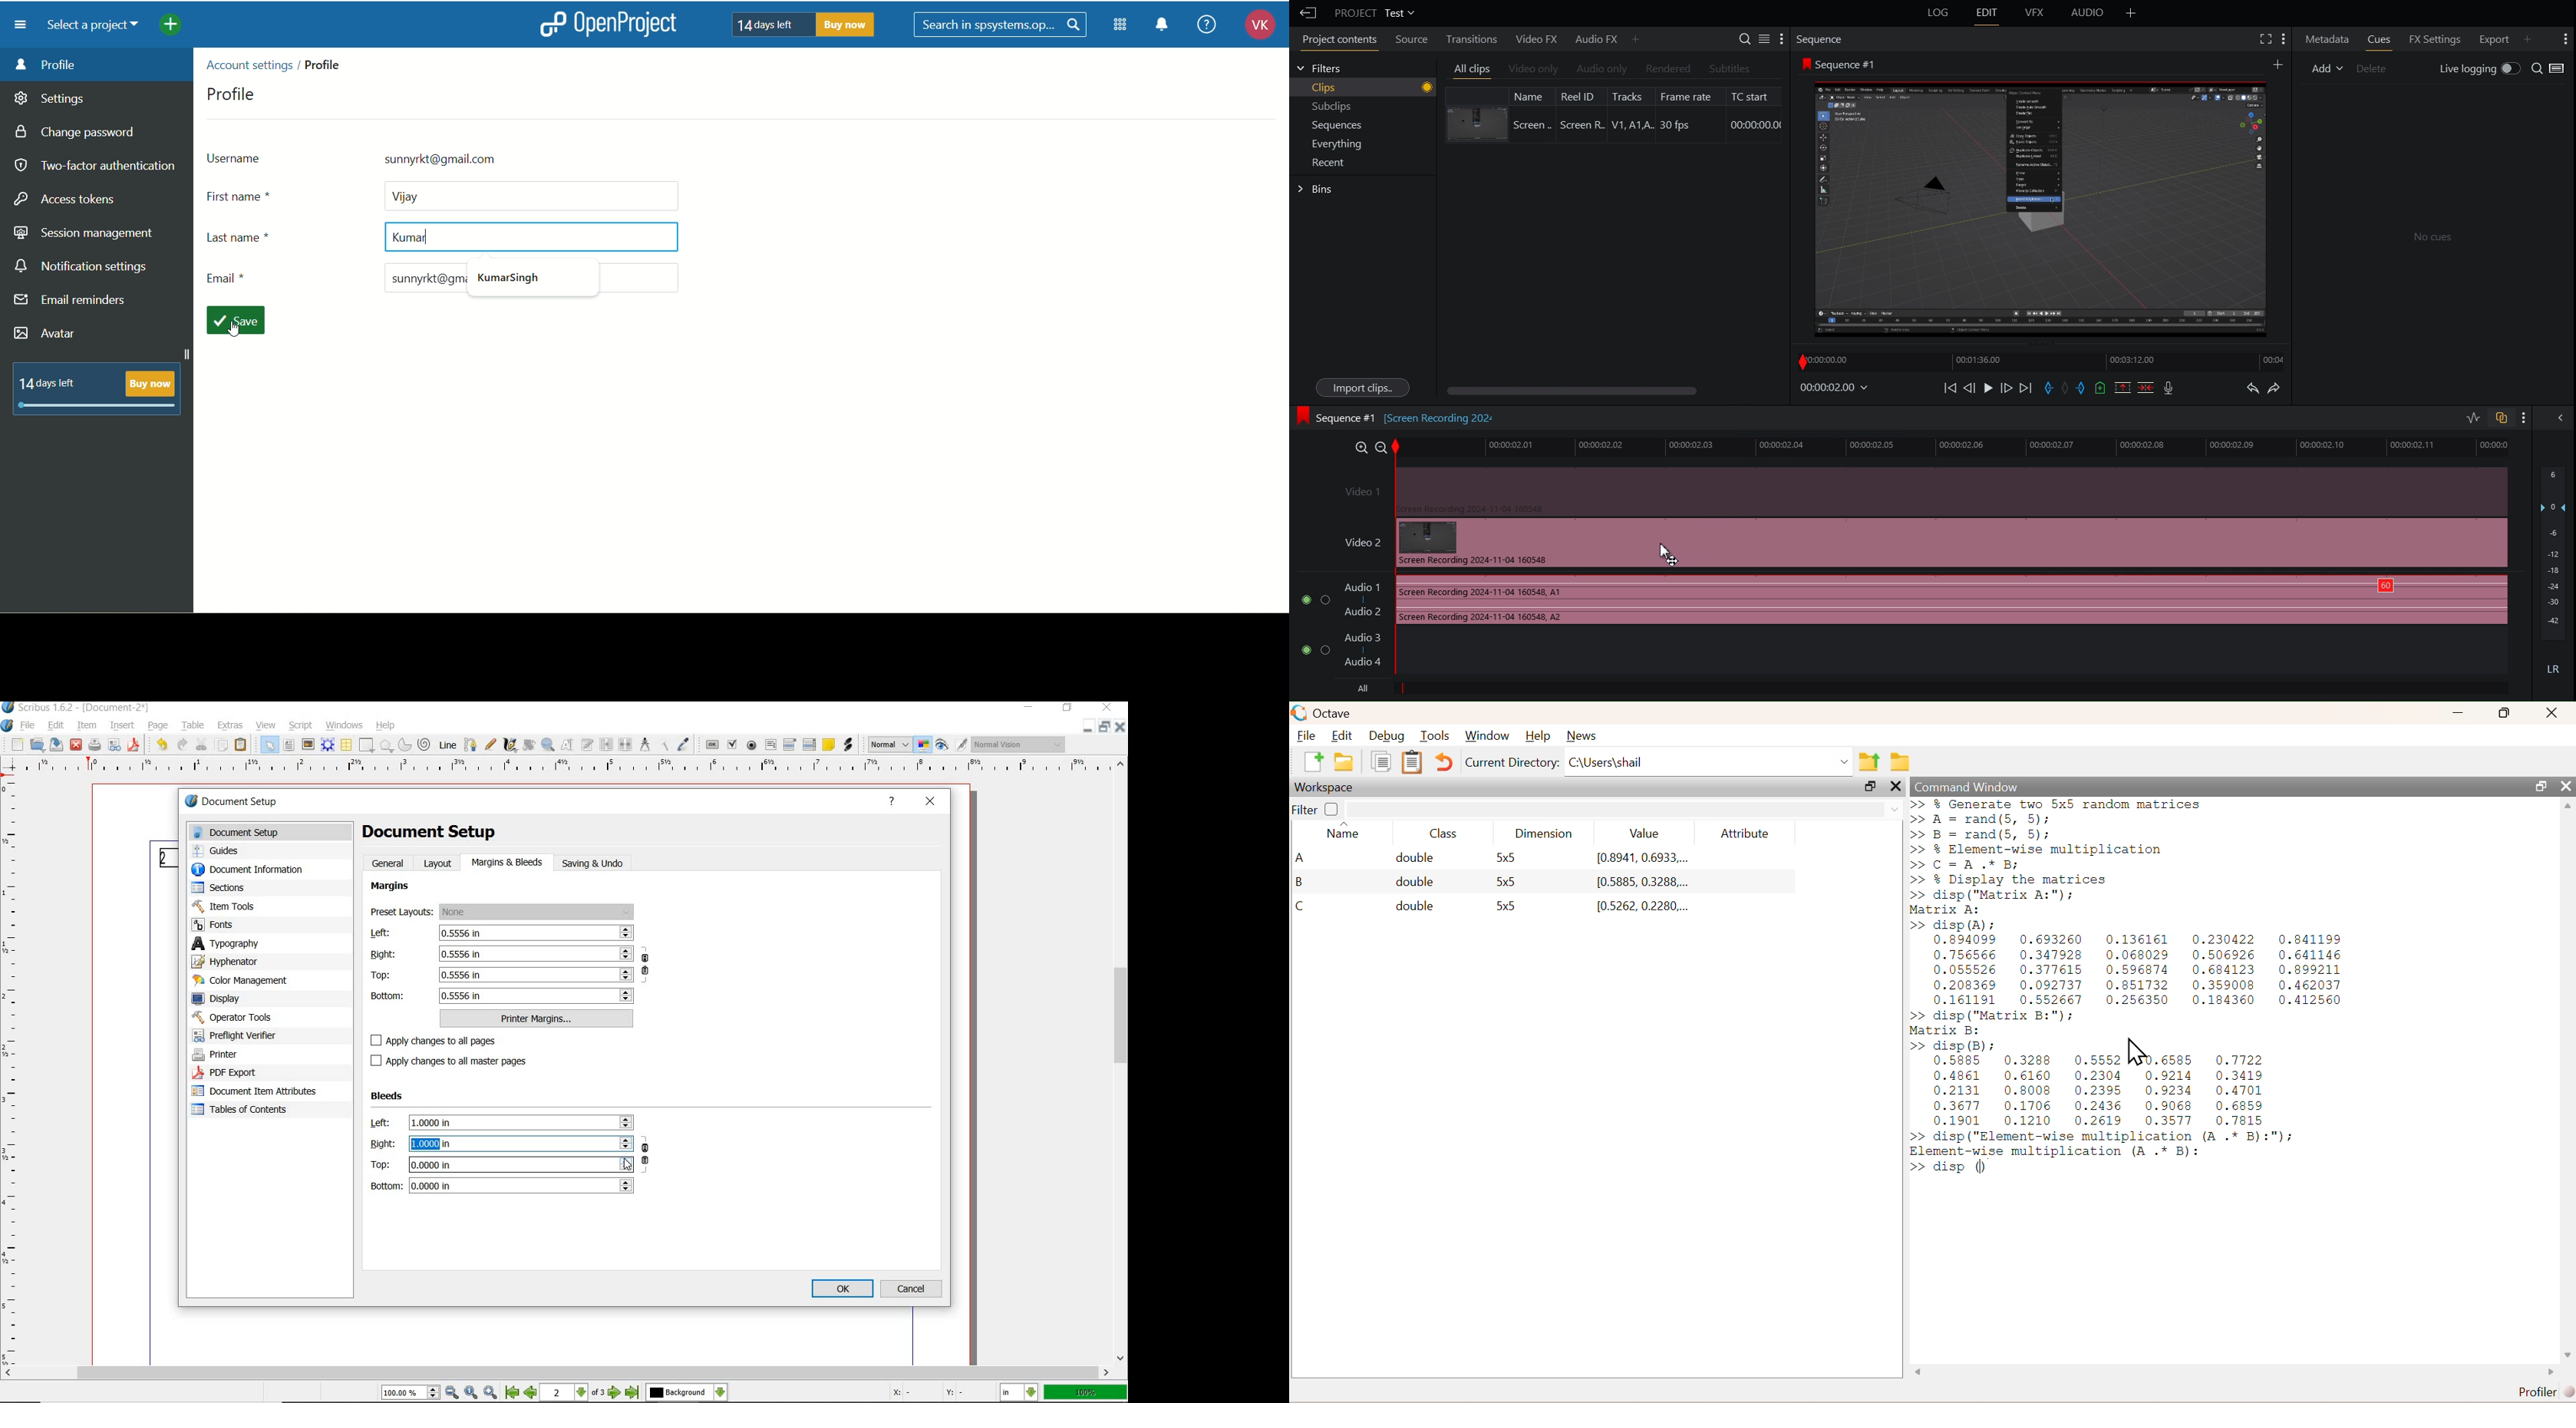  What do you see at coordinates (50, 101) in the screenshot?
I see `settings` at bounding box center [50, 101].